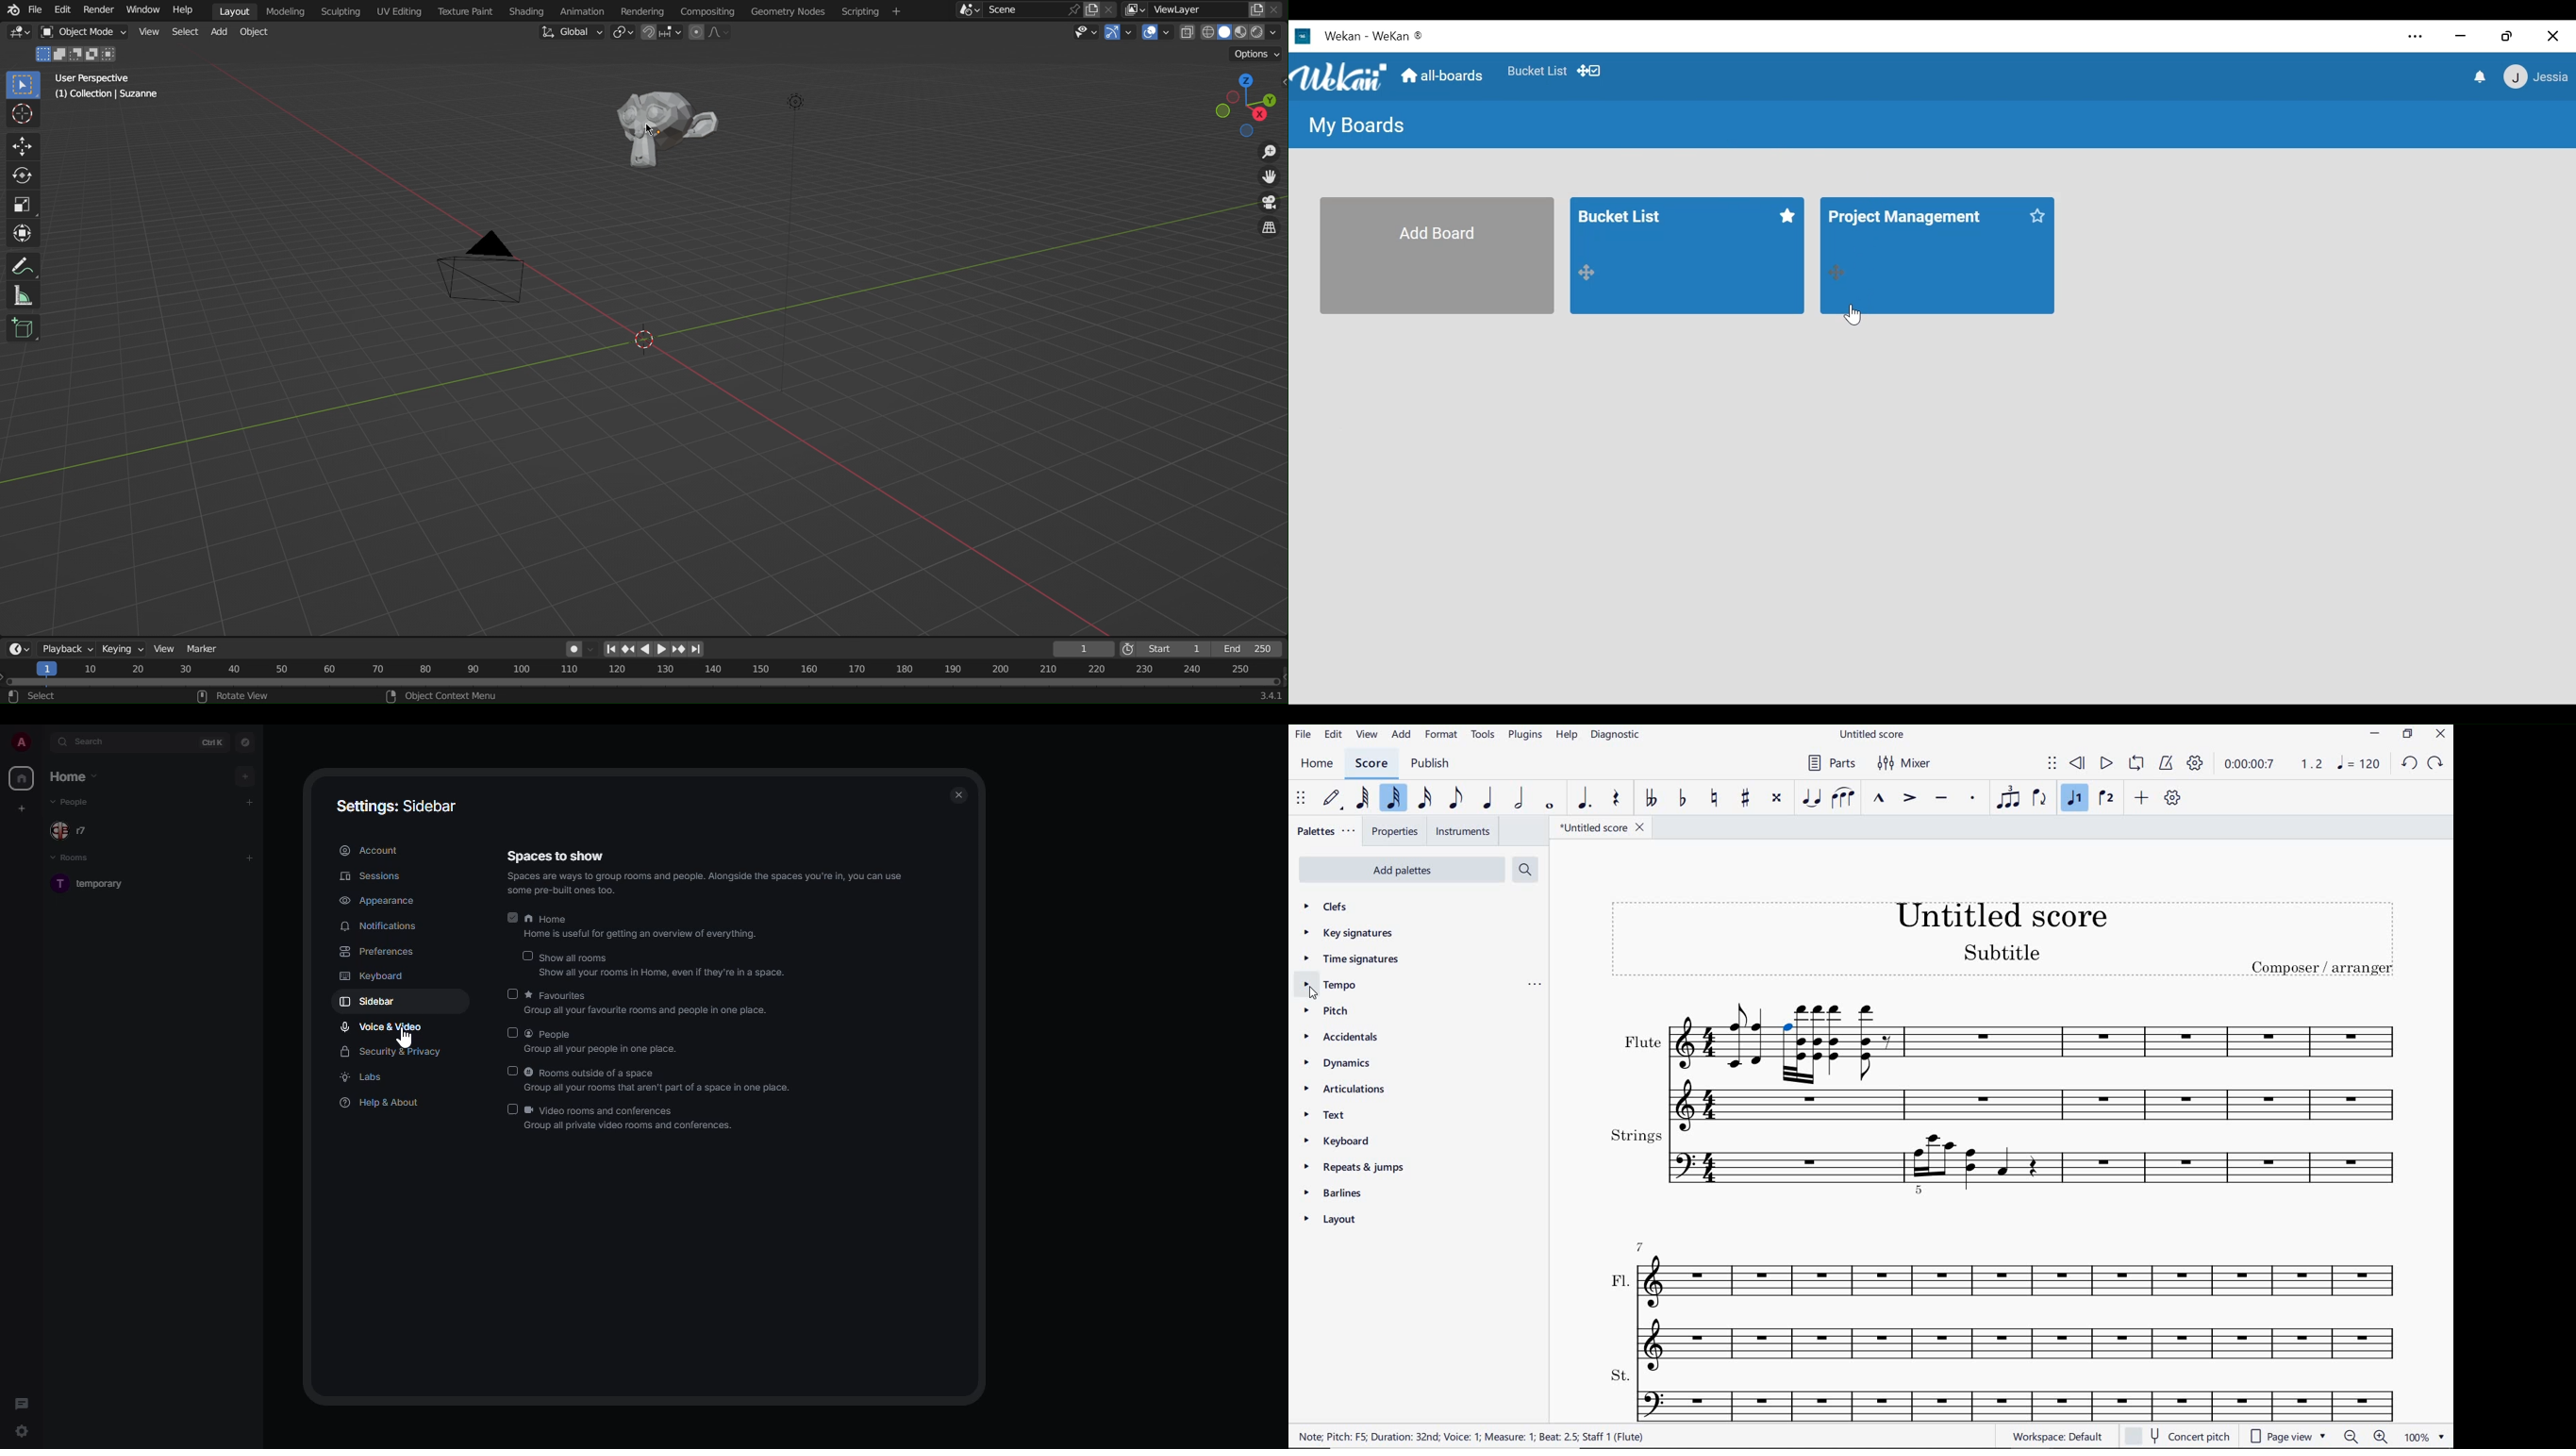  I want to click on keyboard, so click(374, 977).